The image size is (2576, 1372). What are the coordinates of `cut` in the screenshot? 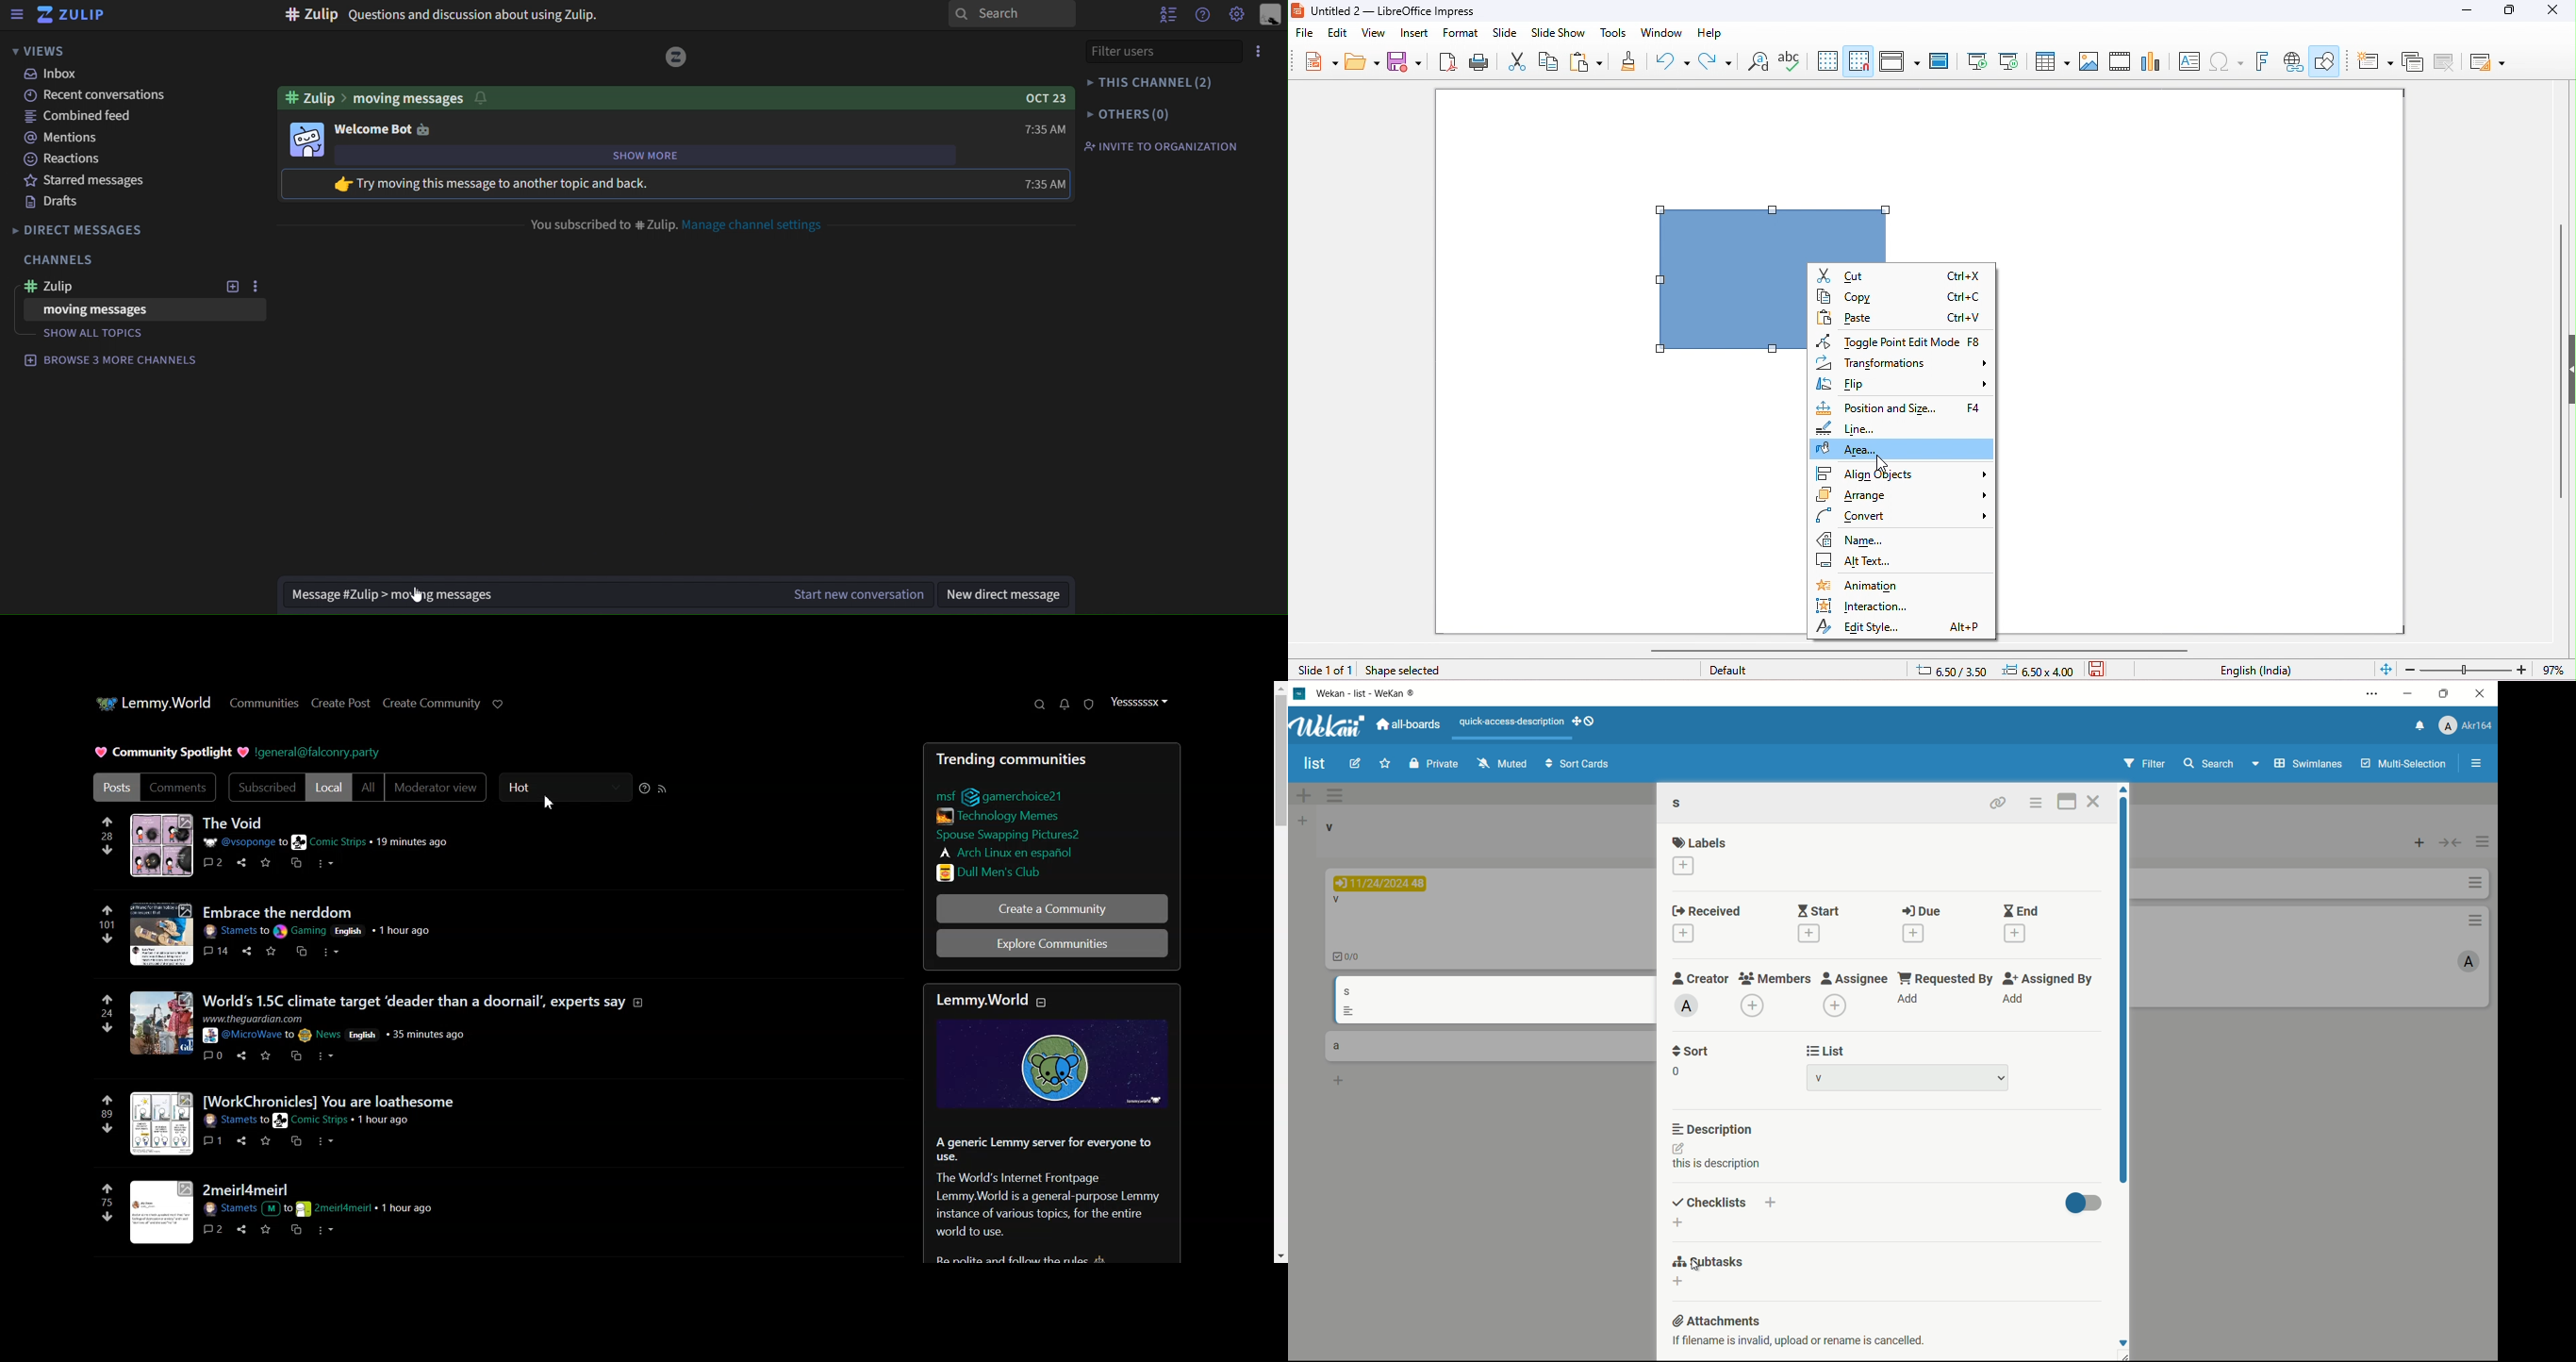 It's located at (1517, 60).